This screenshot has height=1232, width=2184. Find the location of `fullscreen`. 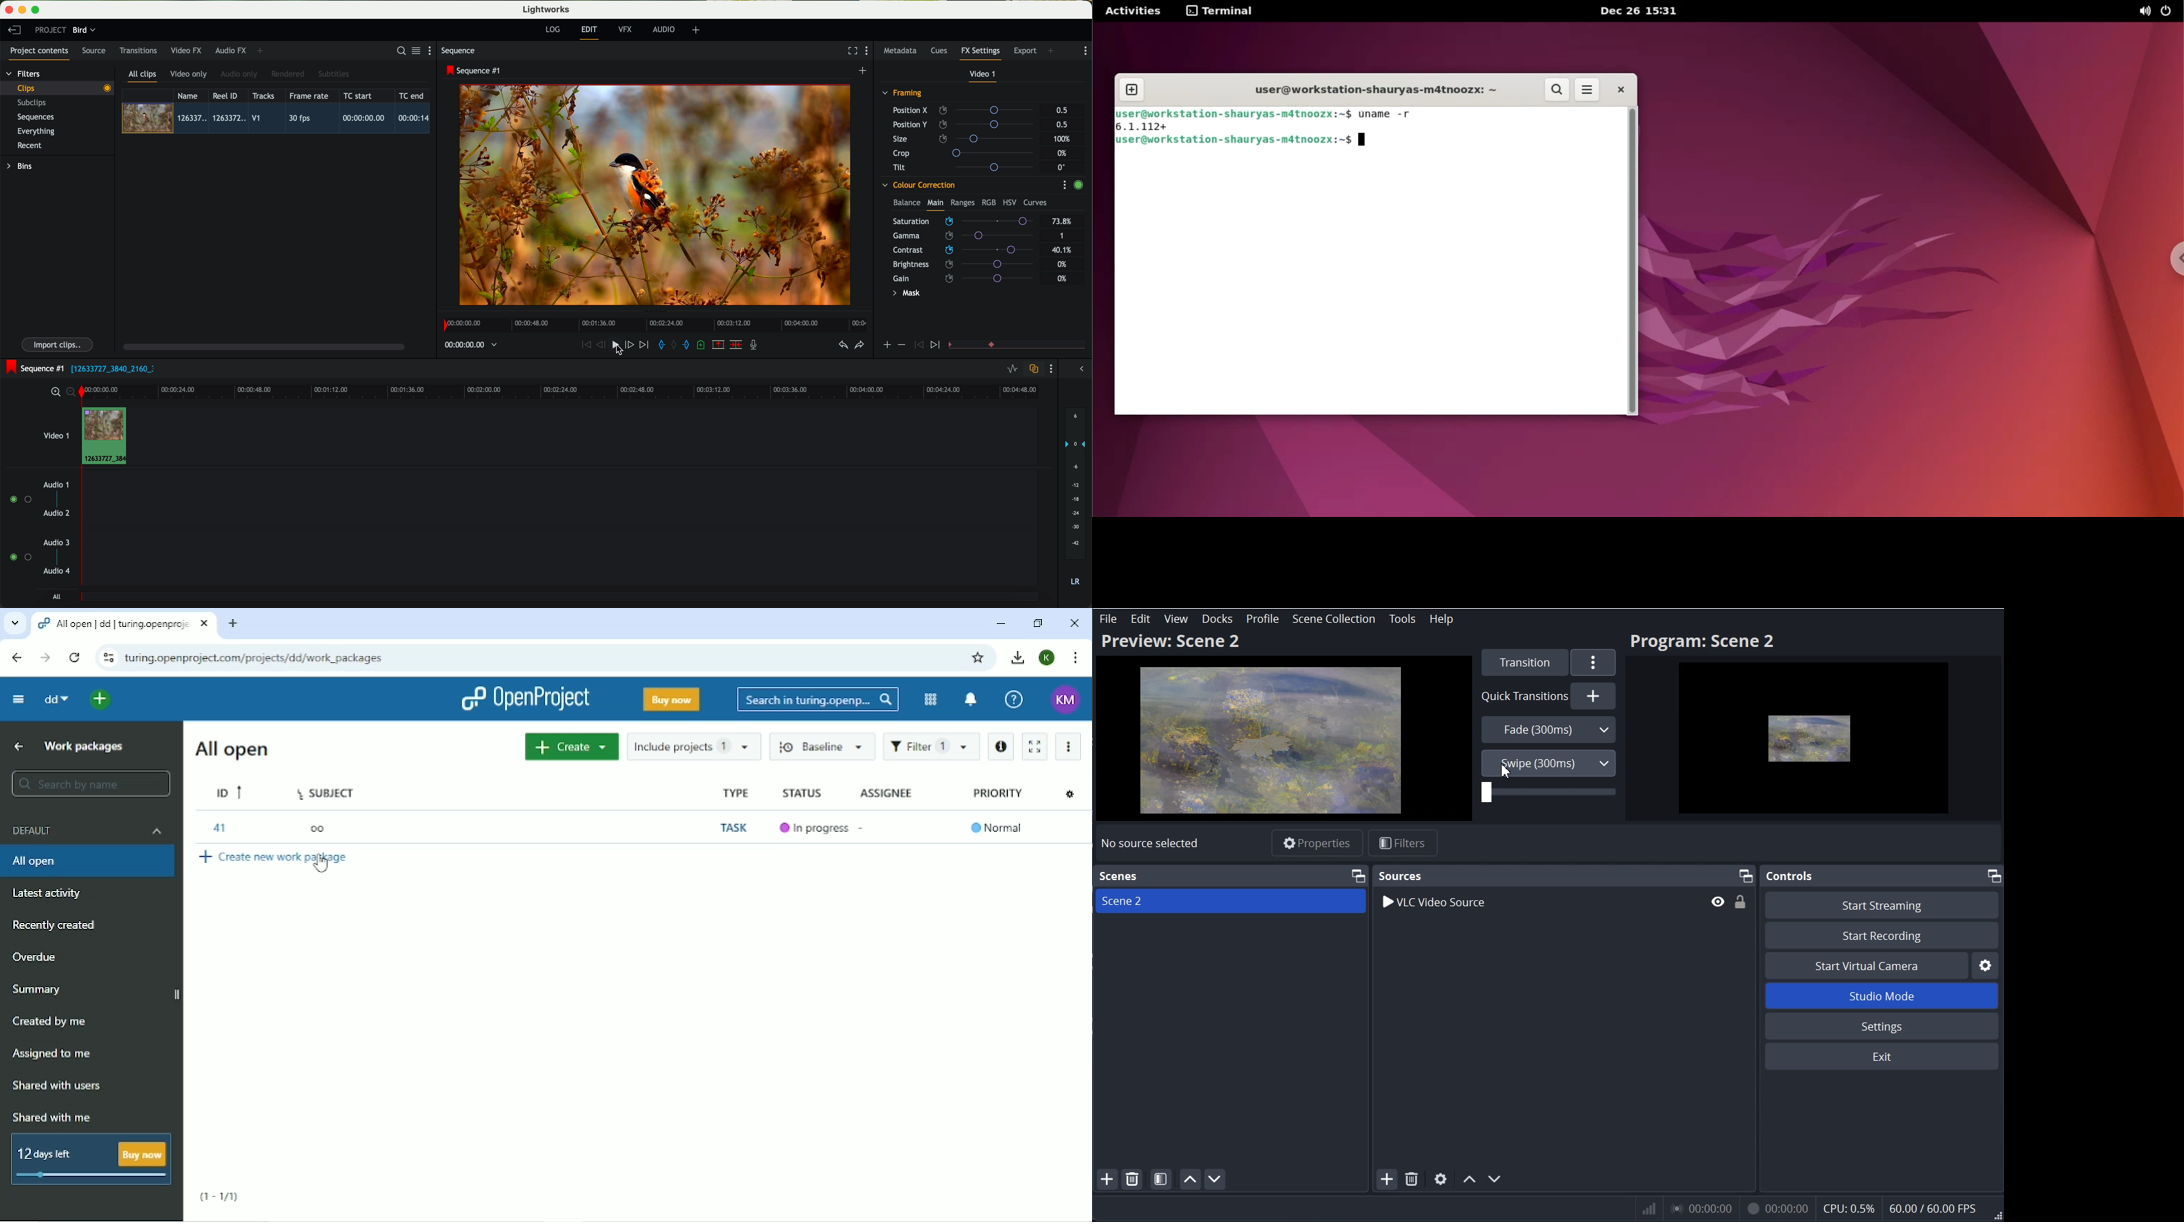

fullscreen is located at coordinates (851, 50).